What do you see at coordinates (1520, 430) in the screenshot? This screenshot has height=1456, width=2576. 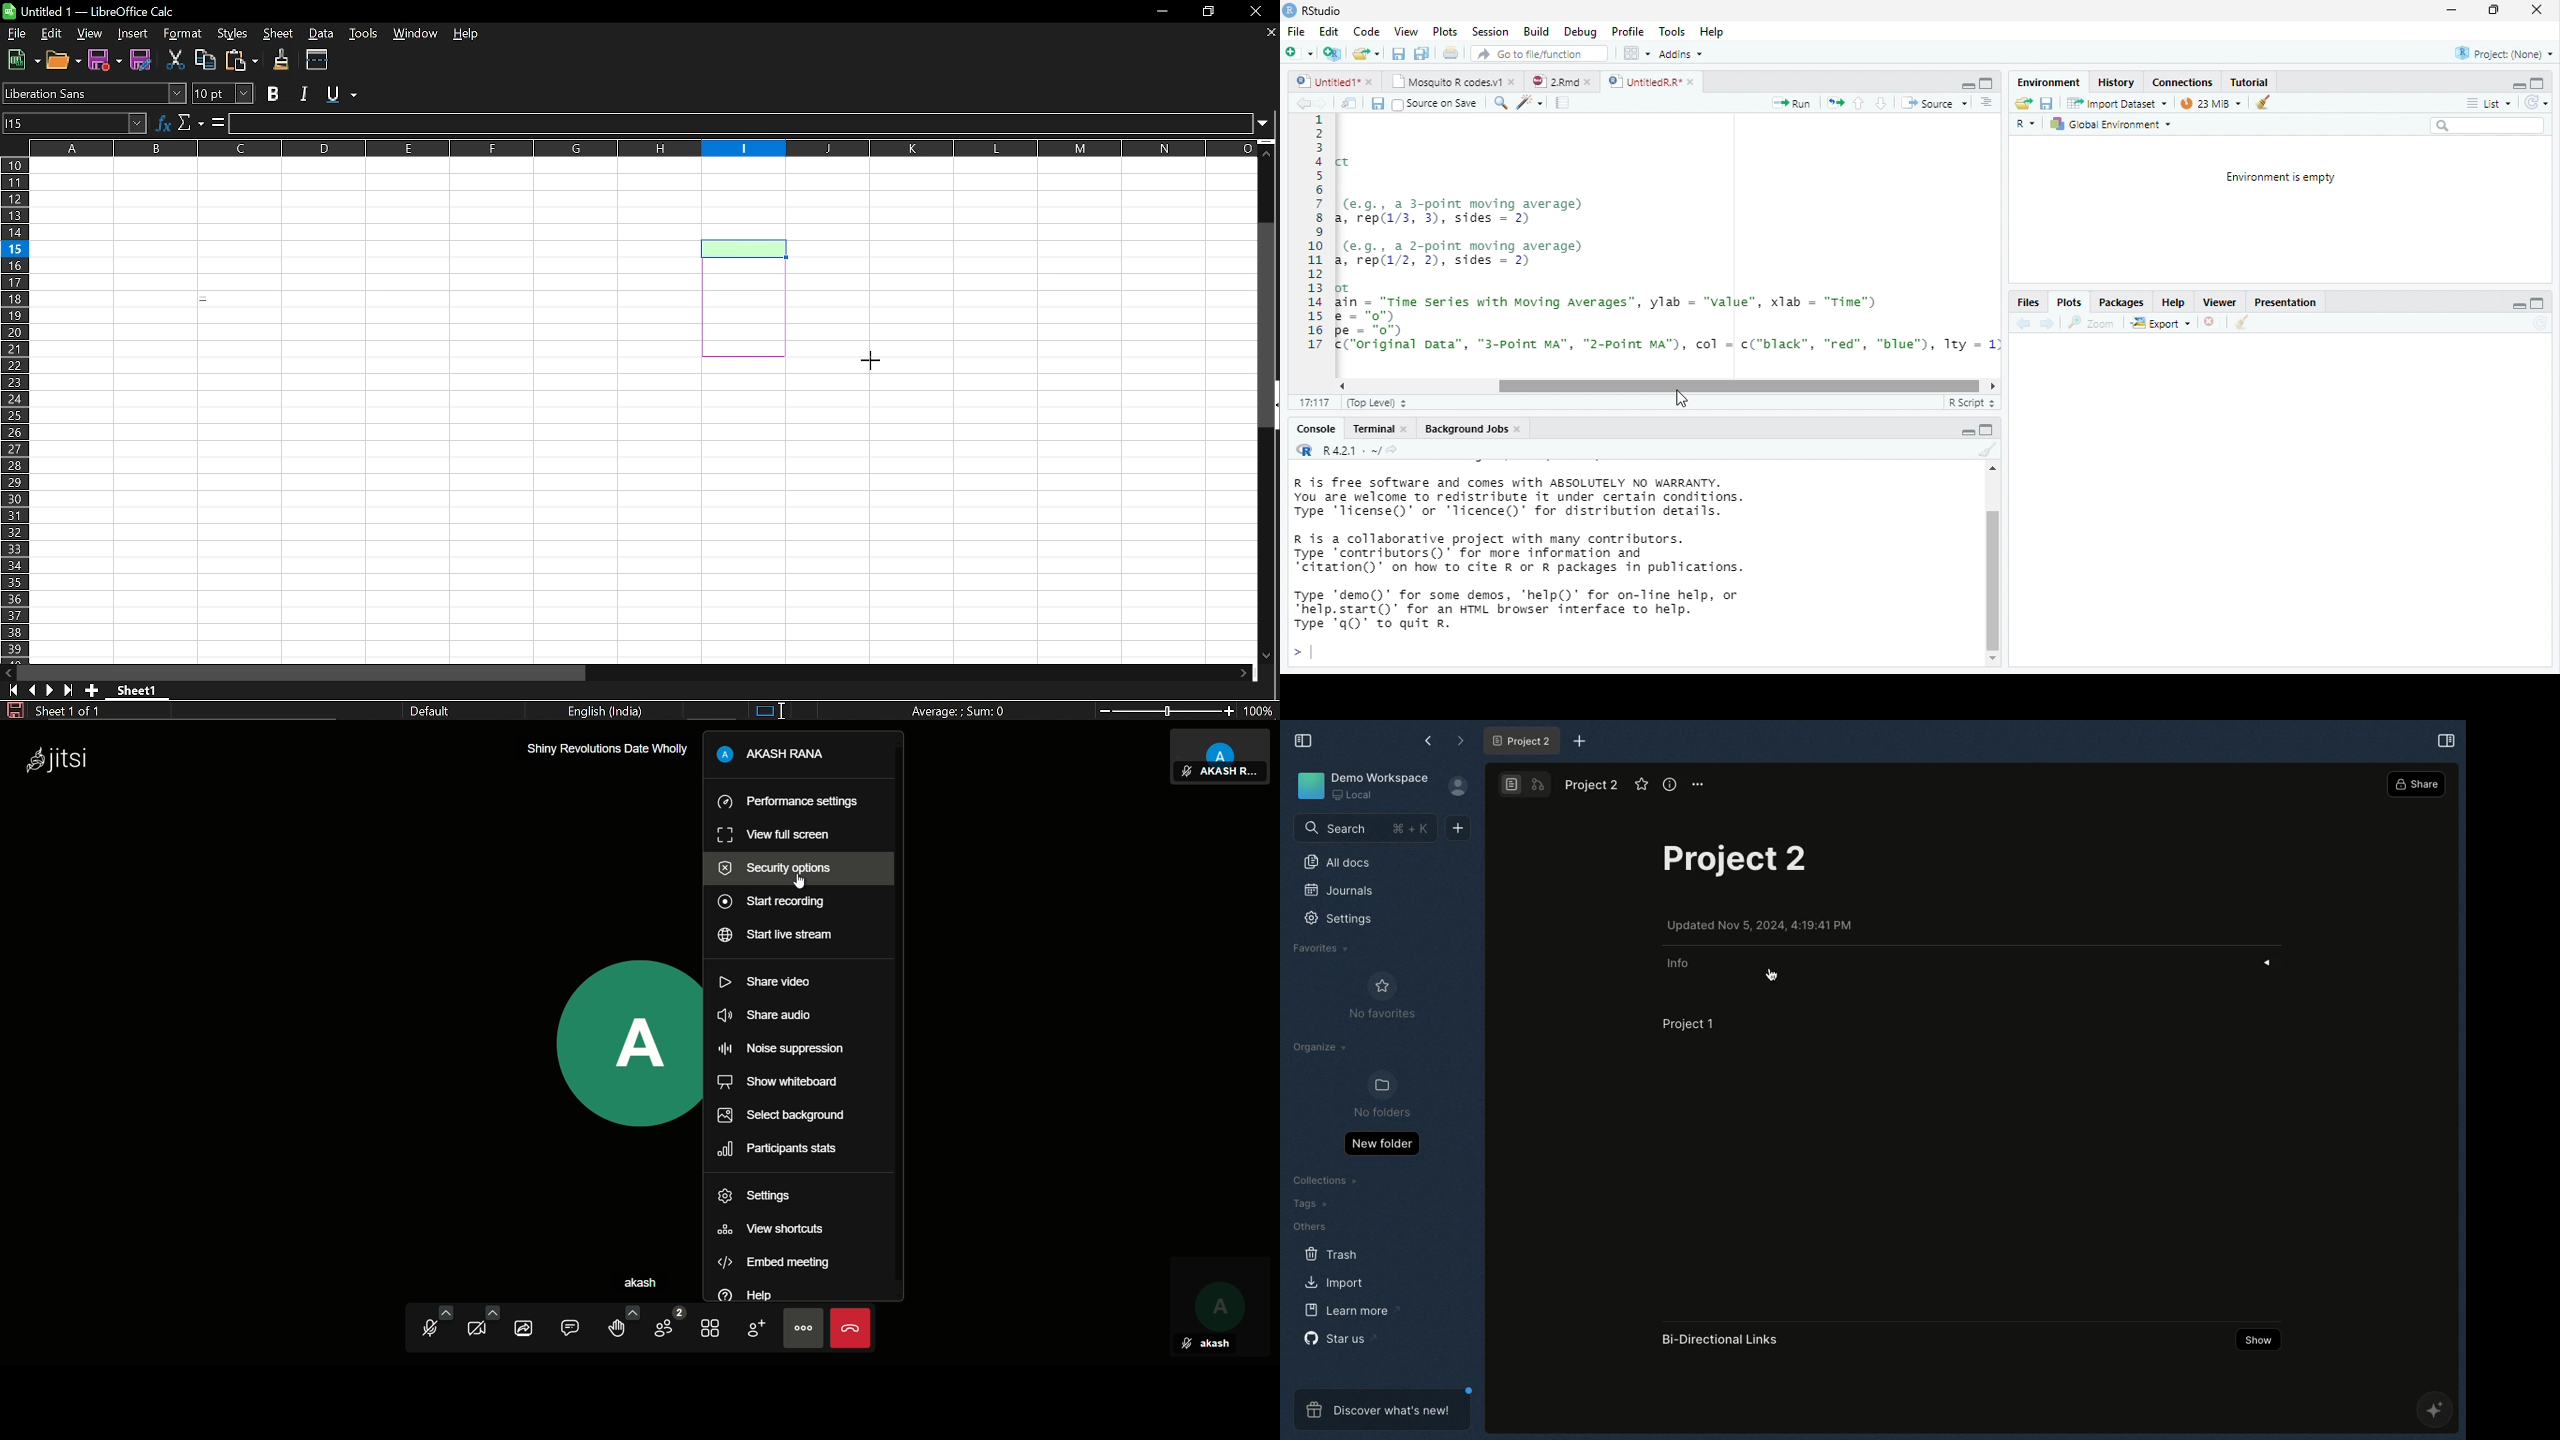 I see `close` at bounding box center [1520, 430].